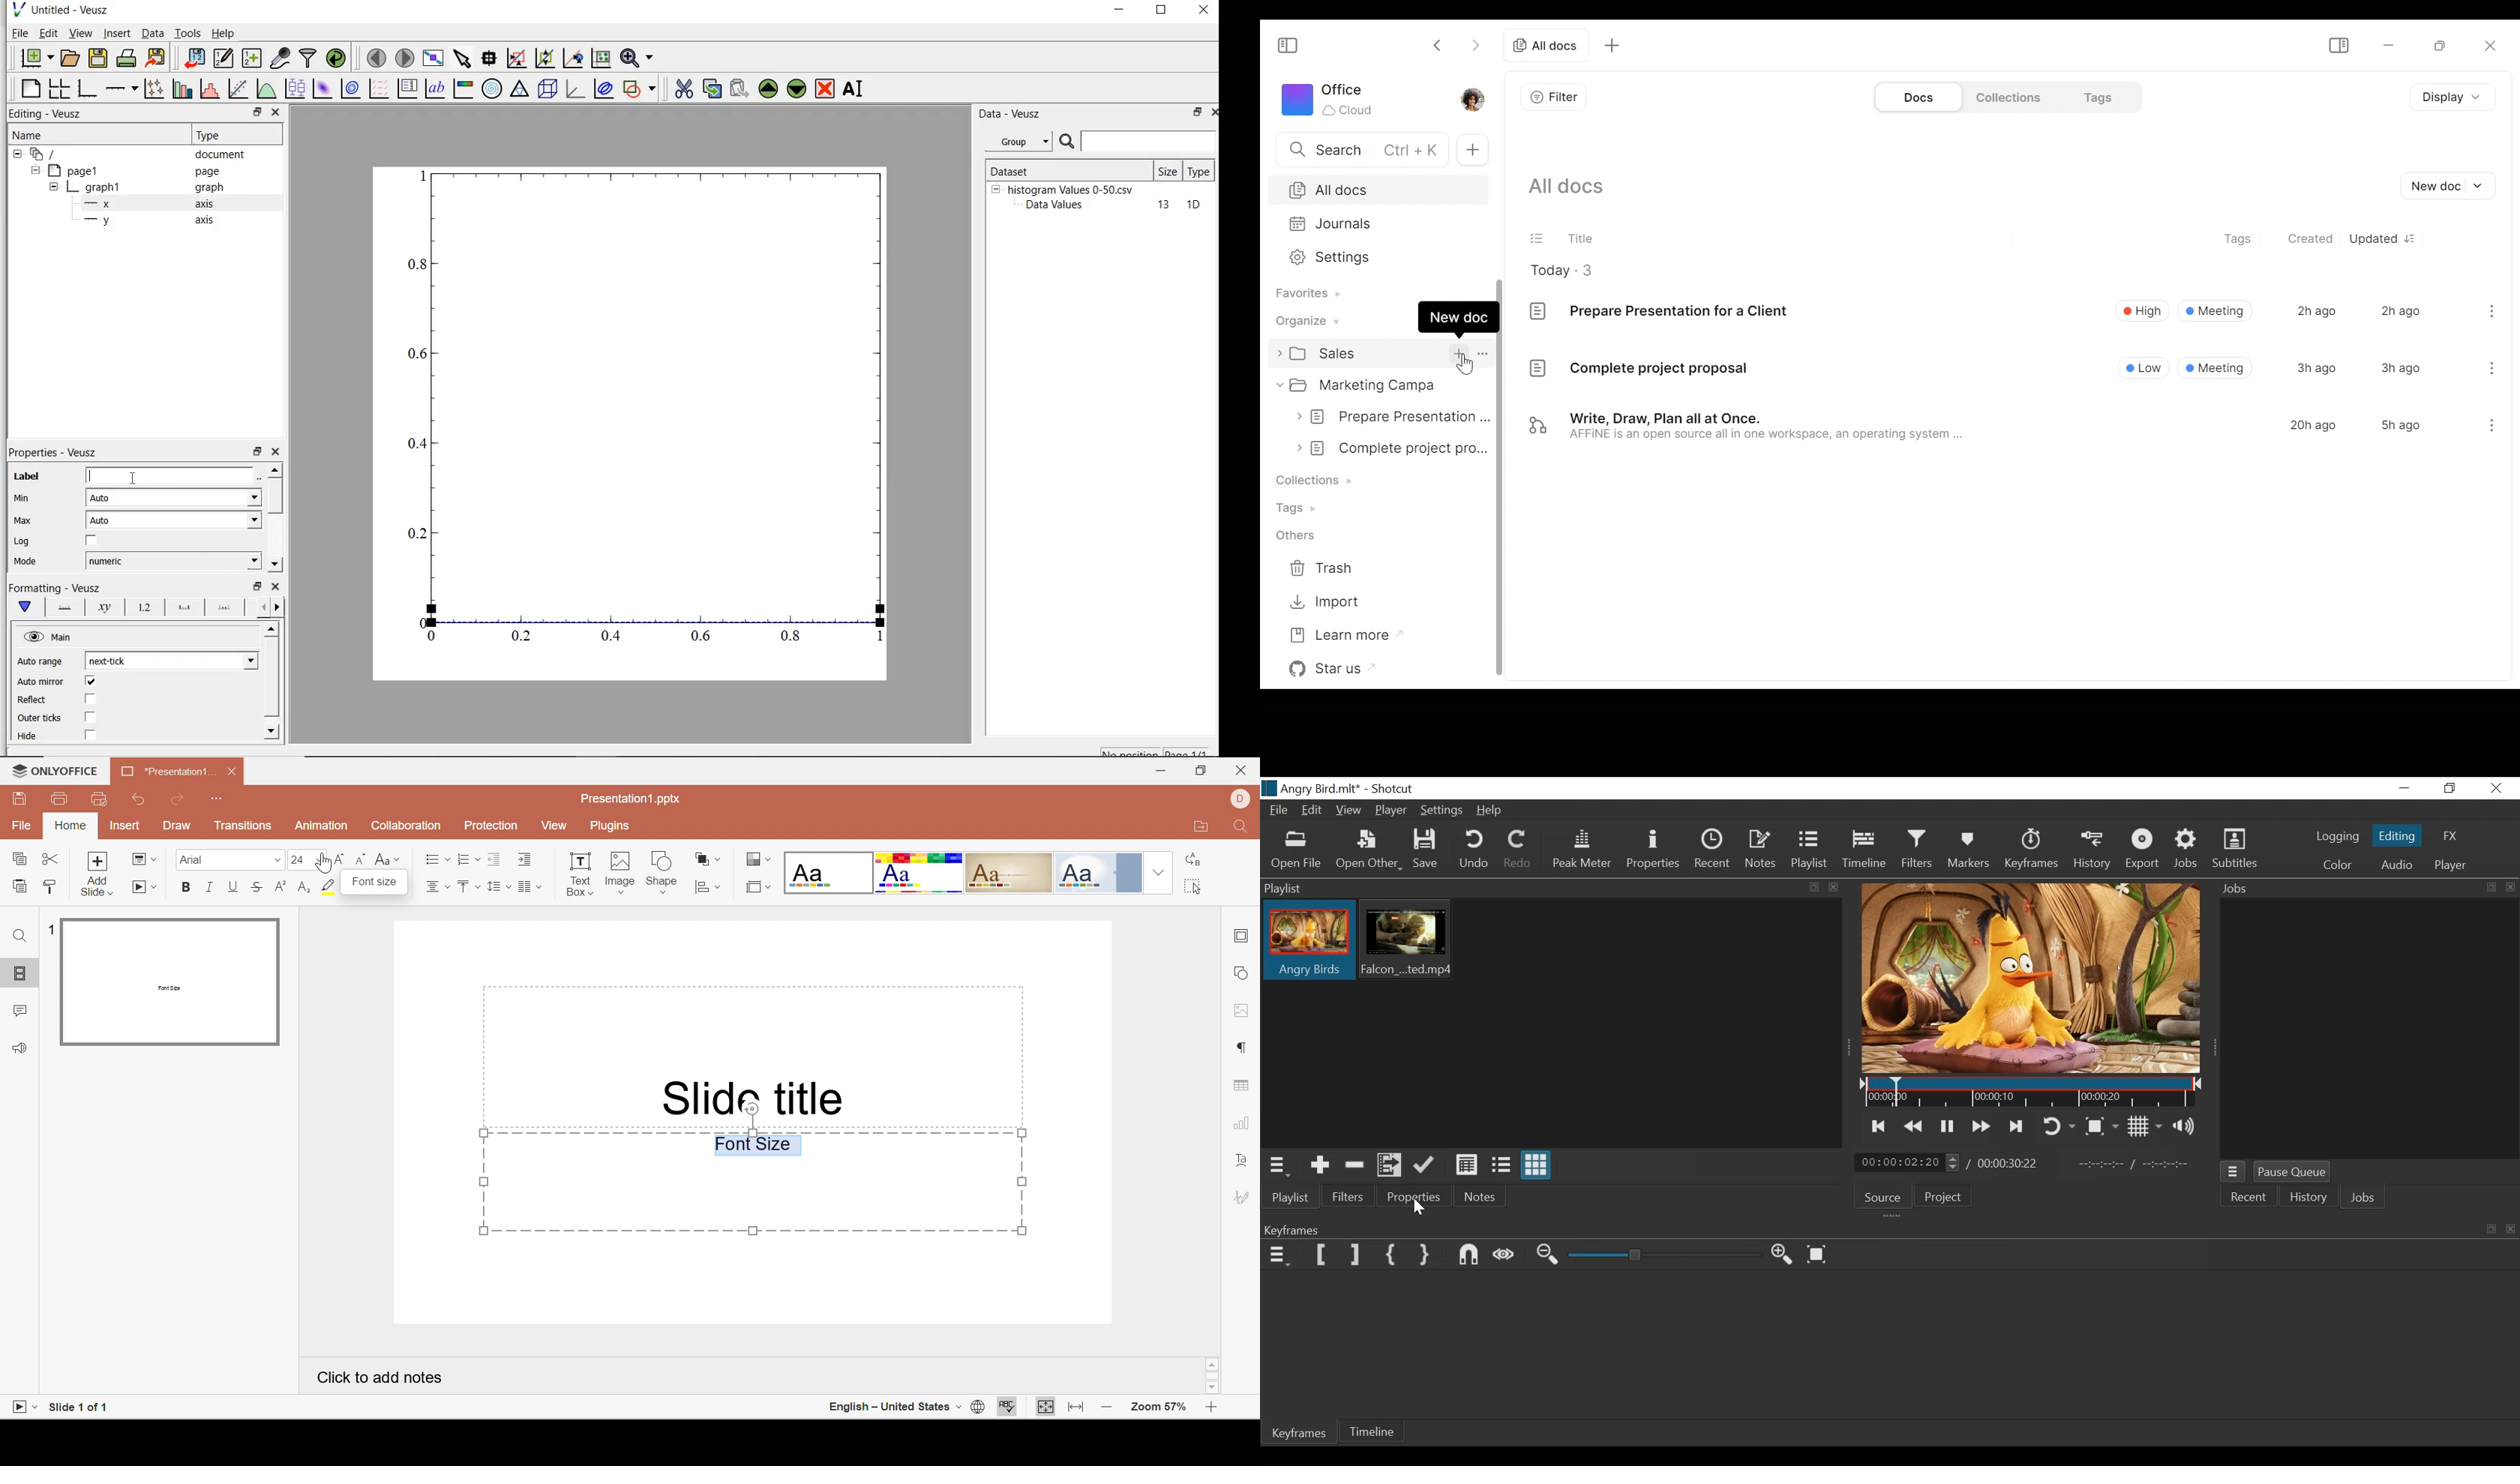  I want to click on Increment font size, so click(341, 859).